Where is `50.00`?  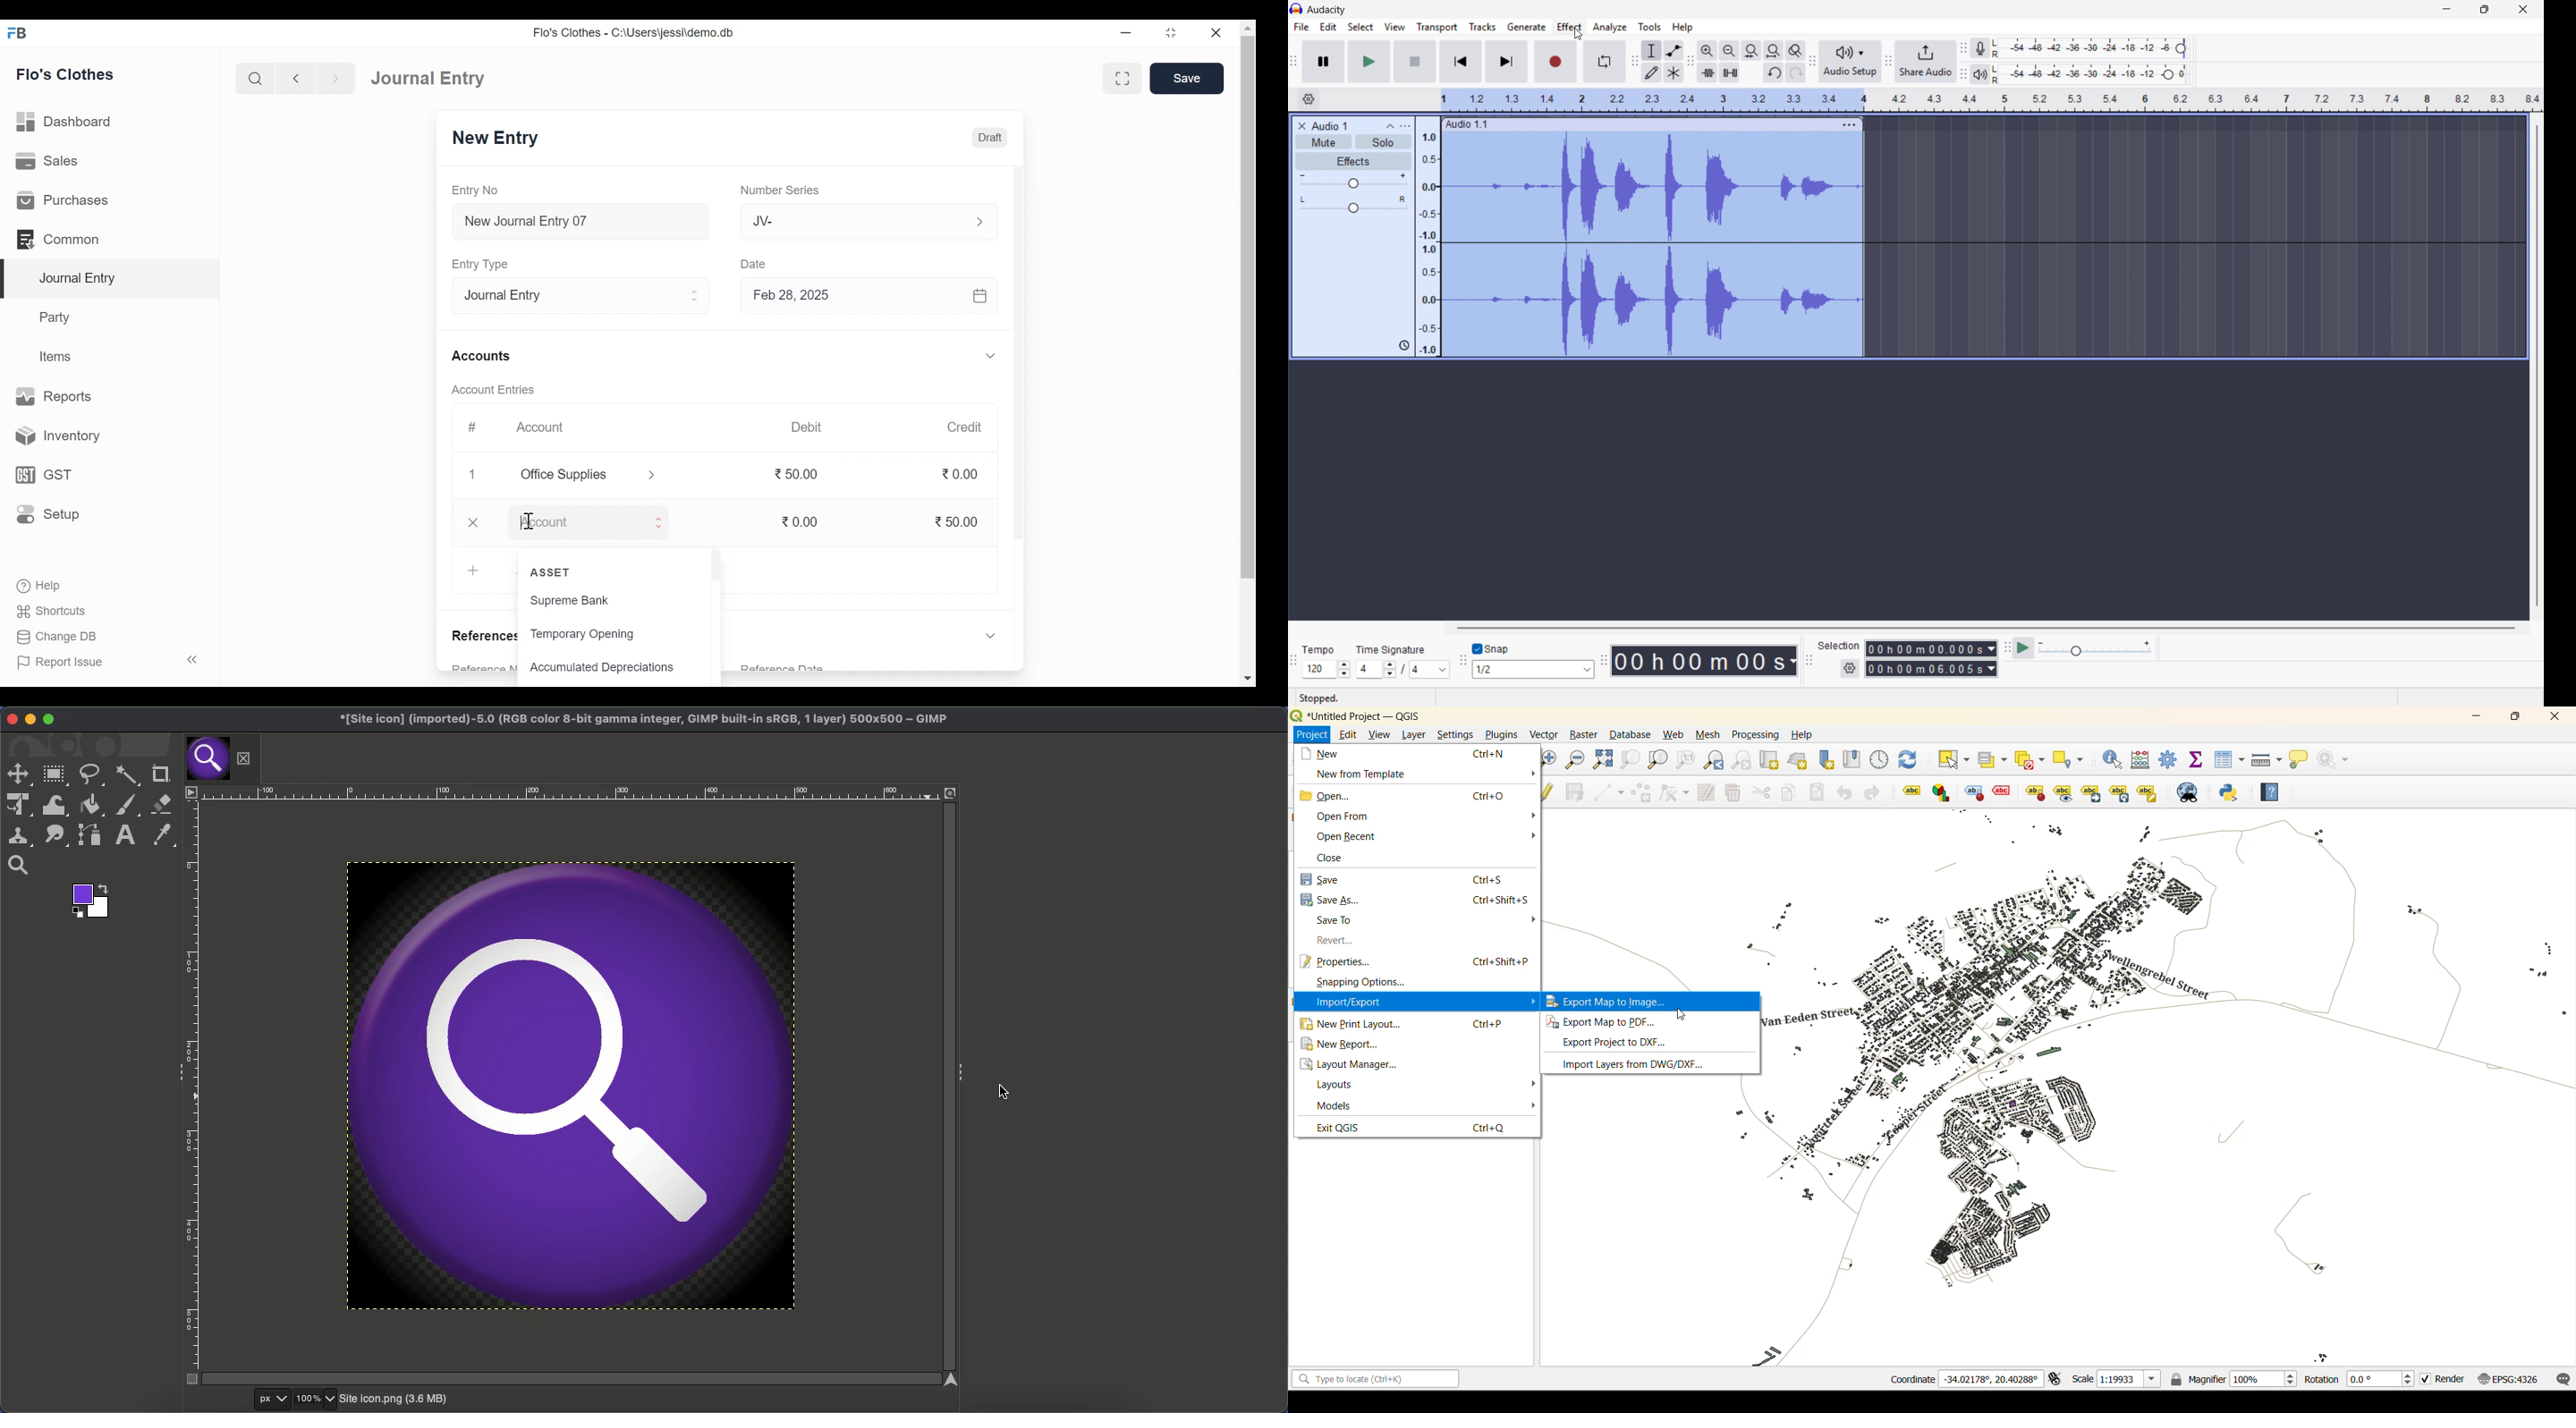 50.00 is located at coordinates (797, 472).